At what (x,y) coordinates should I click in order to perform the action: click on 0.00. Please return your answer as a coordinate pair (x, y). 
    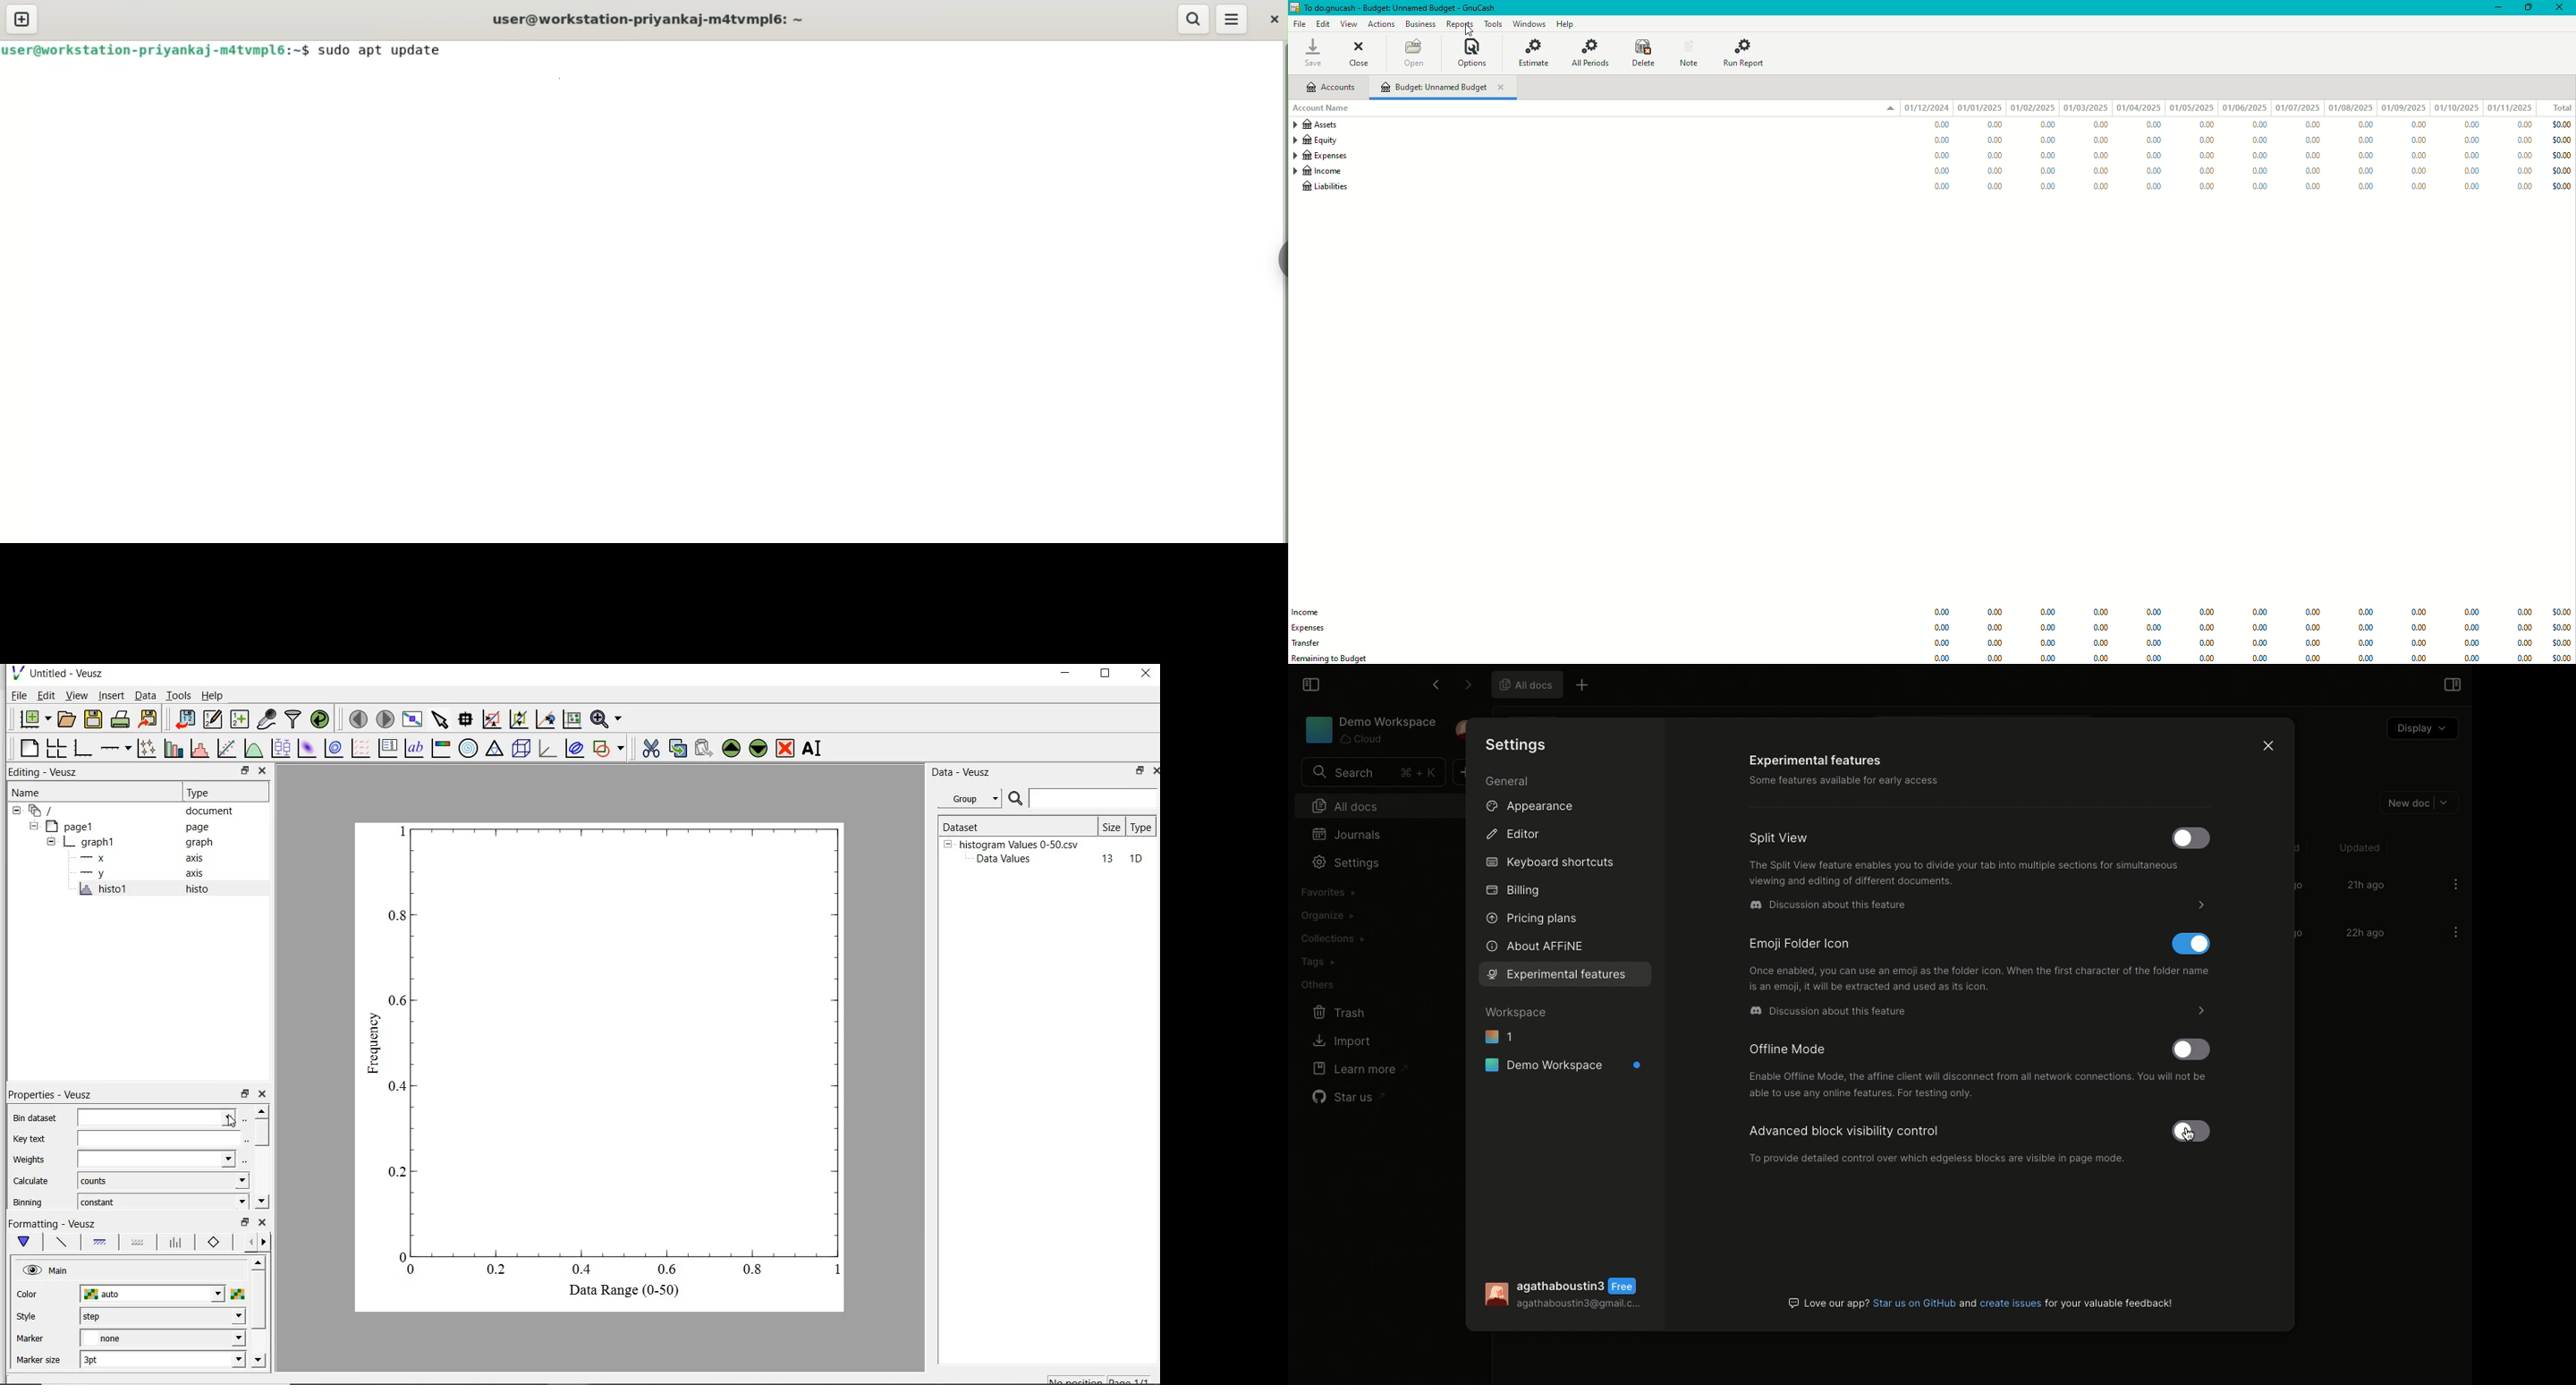
    Looking at the image, I should click on (2102, 629).